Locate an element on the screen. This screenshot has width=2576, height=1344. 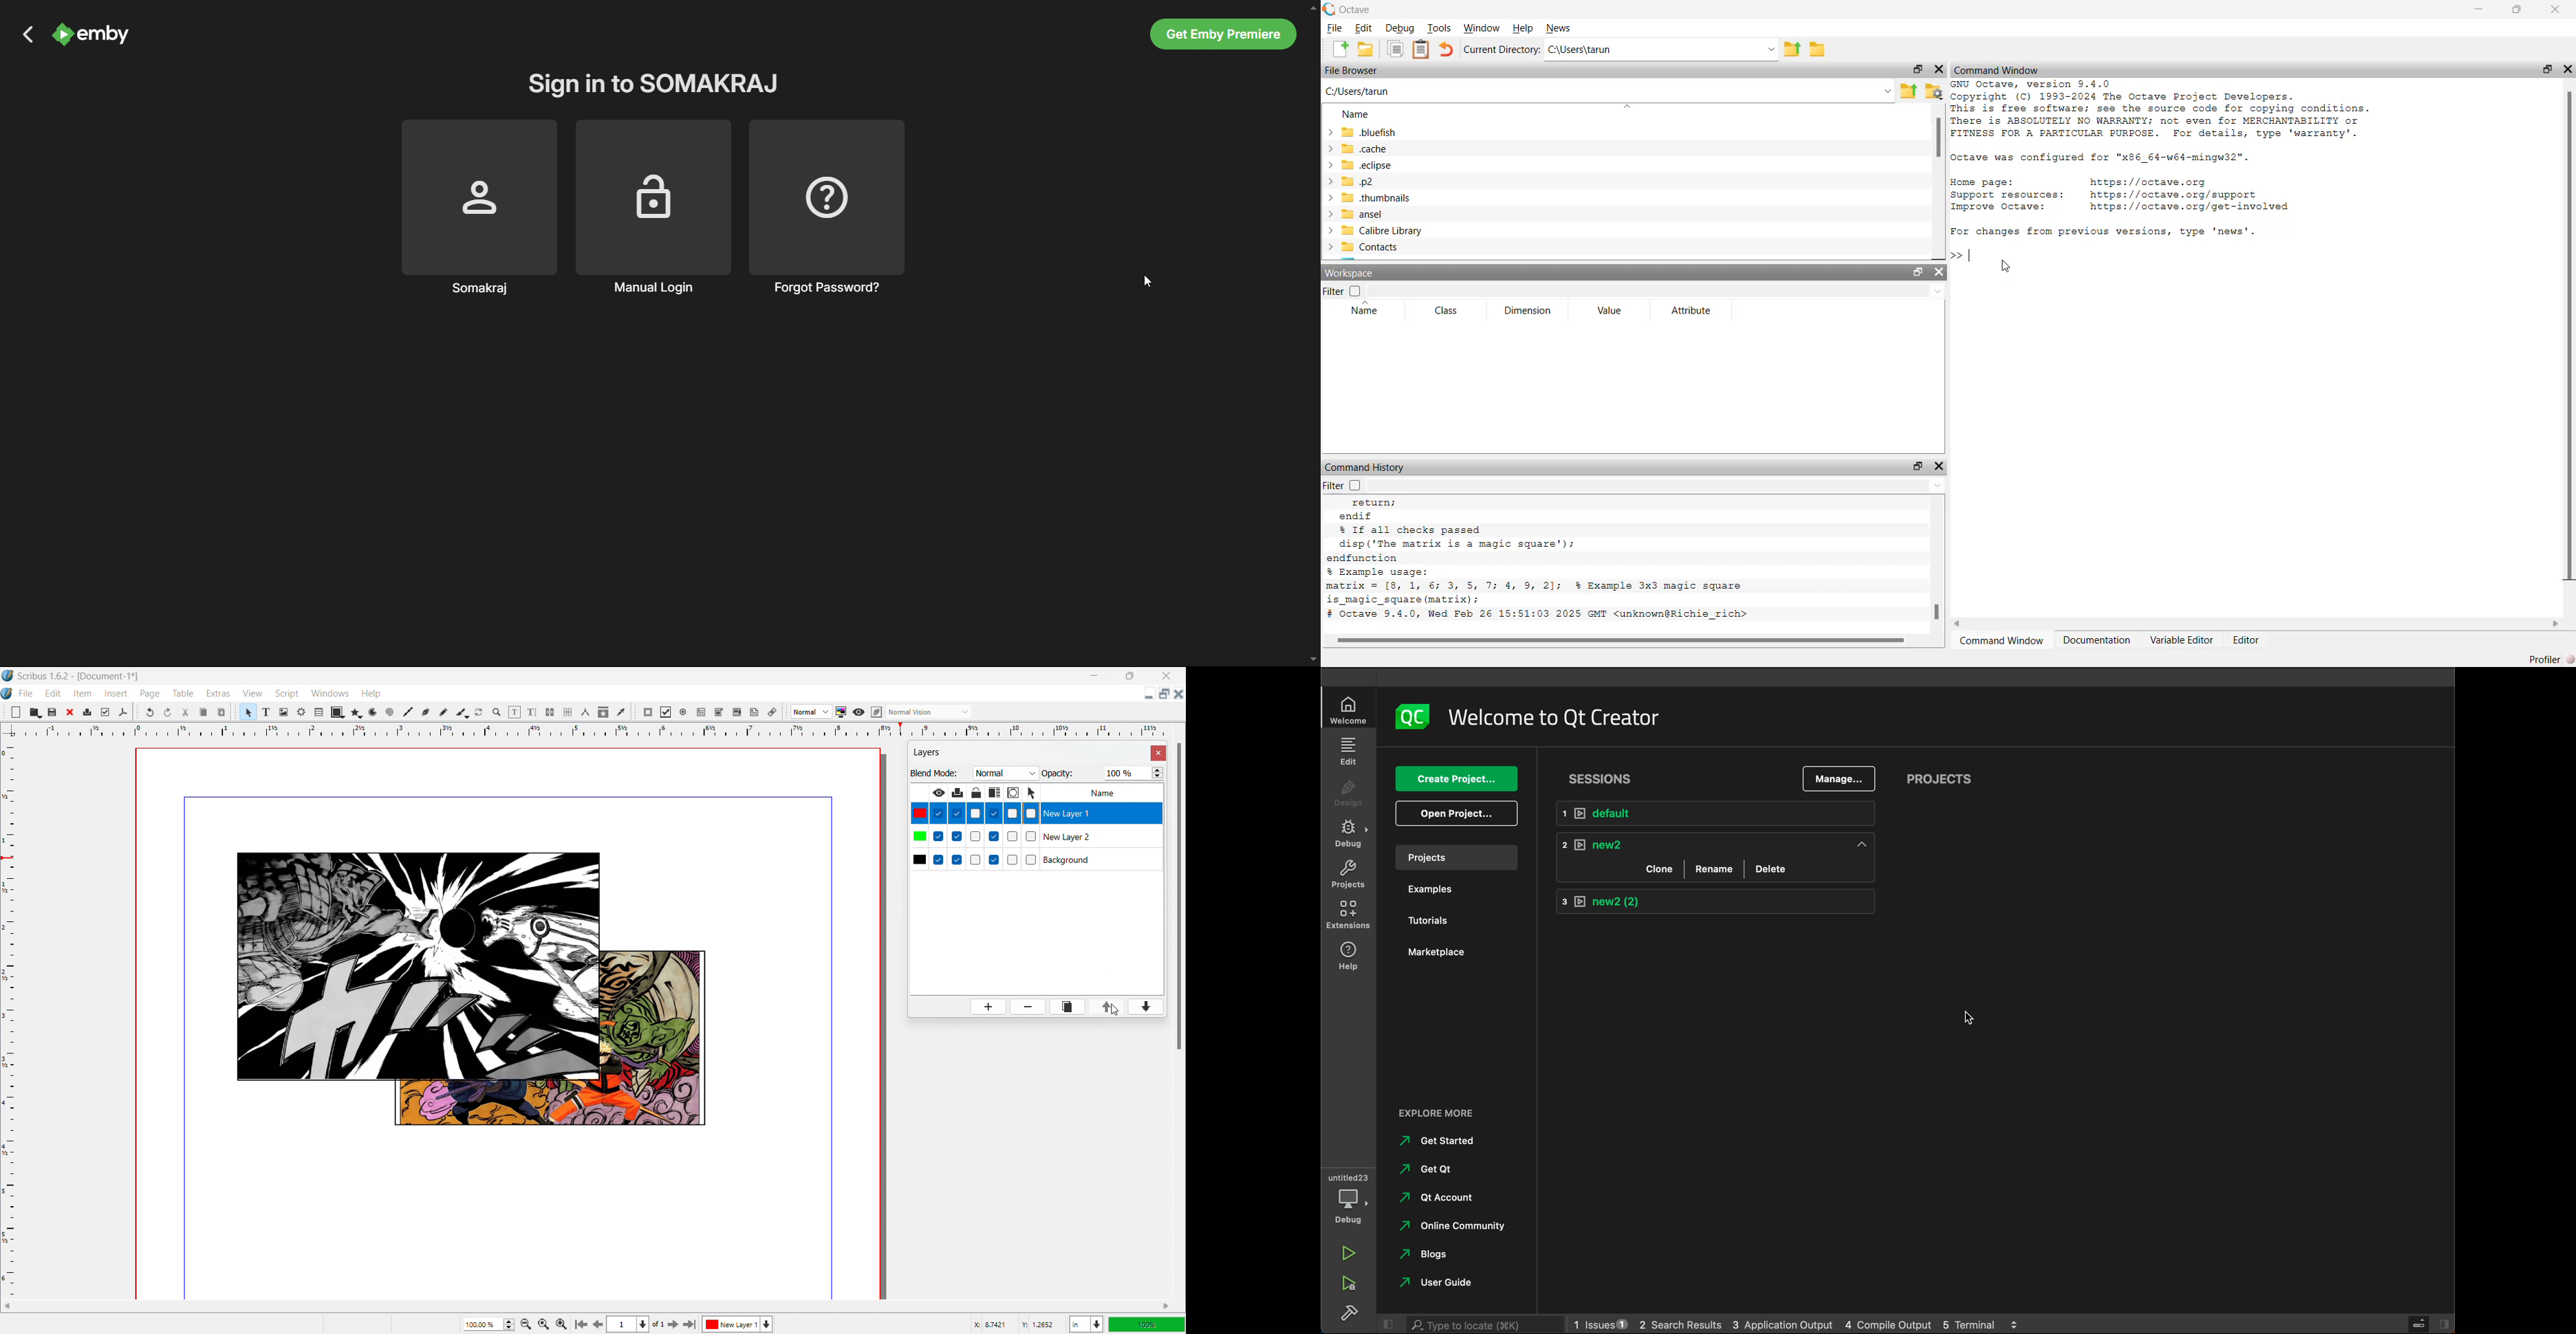
sessions is located at coordinates (1601, 780).